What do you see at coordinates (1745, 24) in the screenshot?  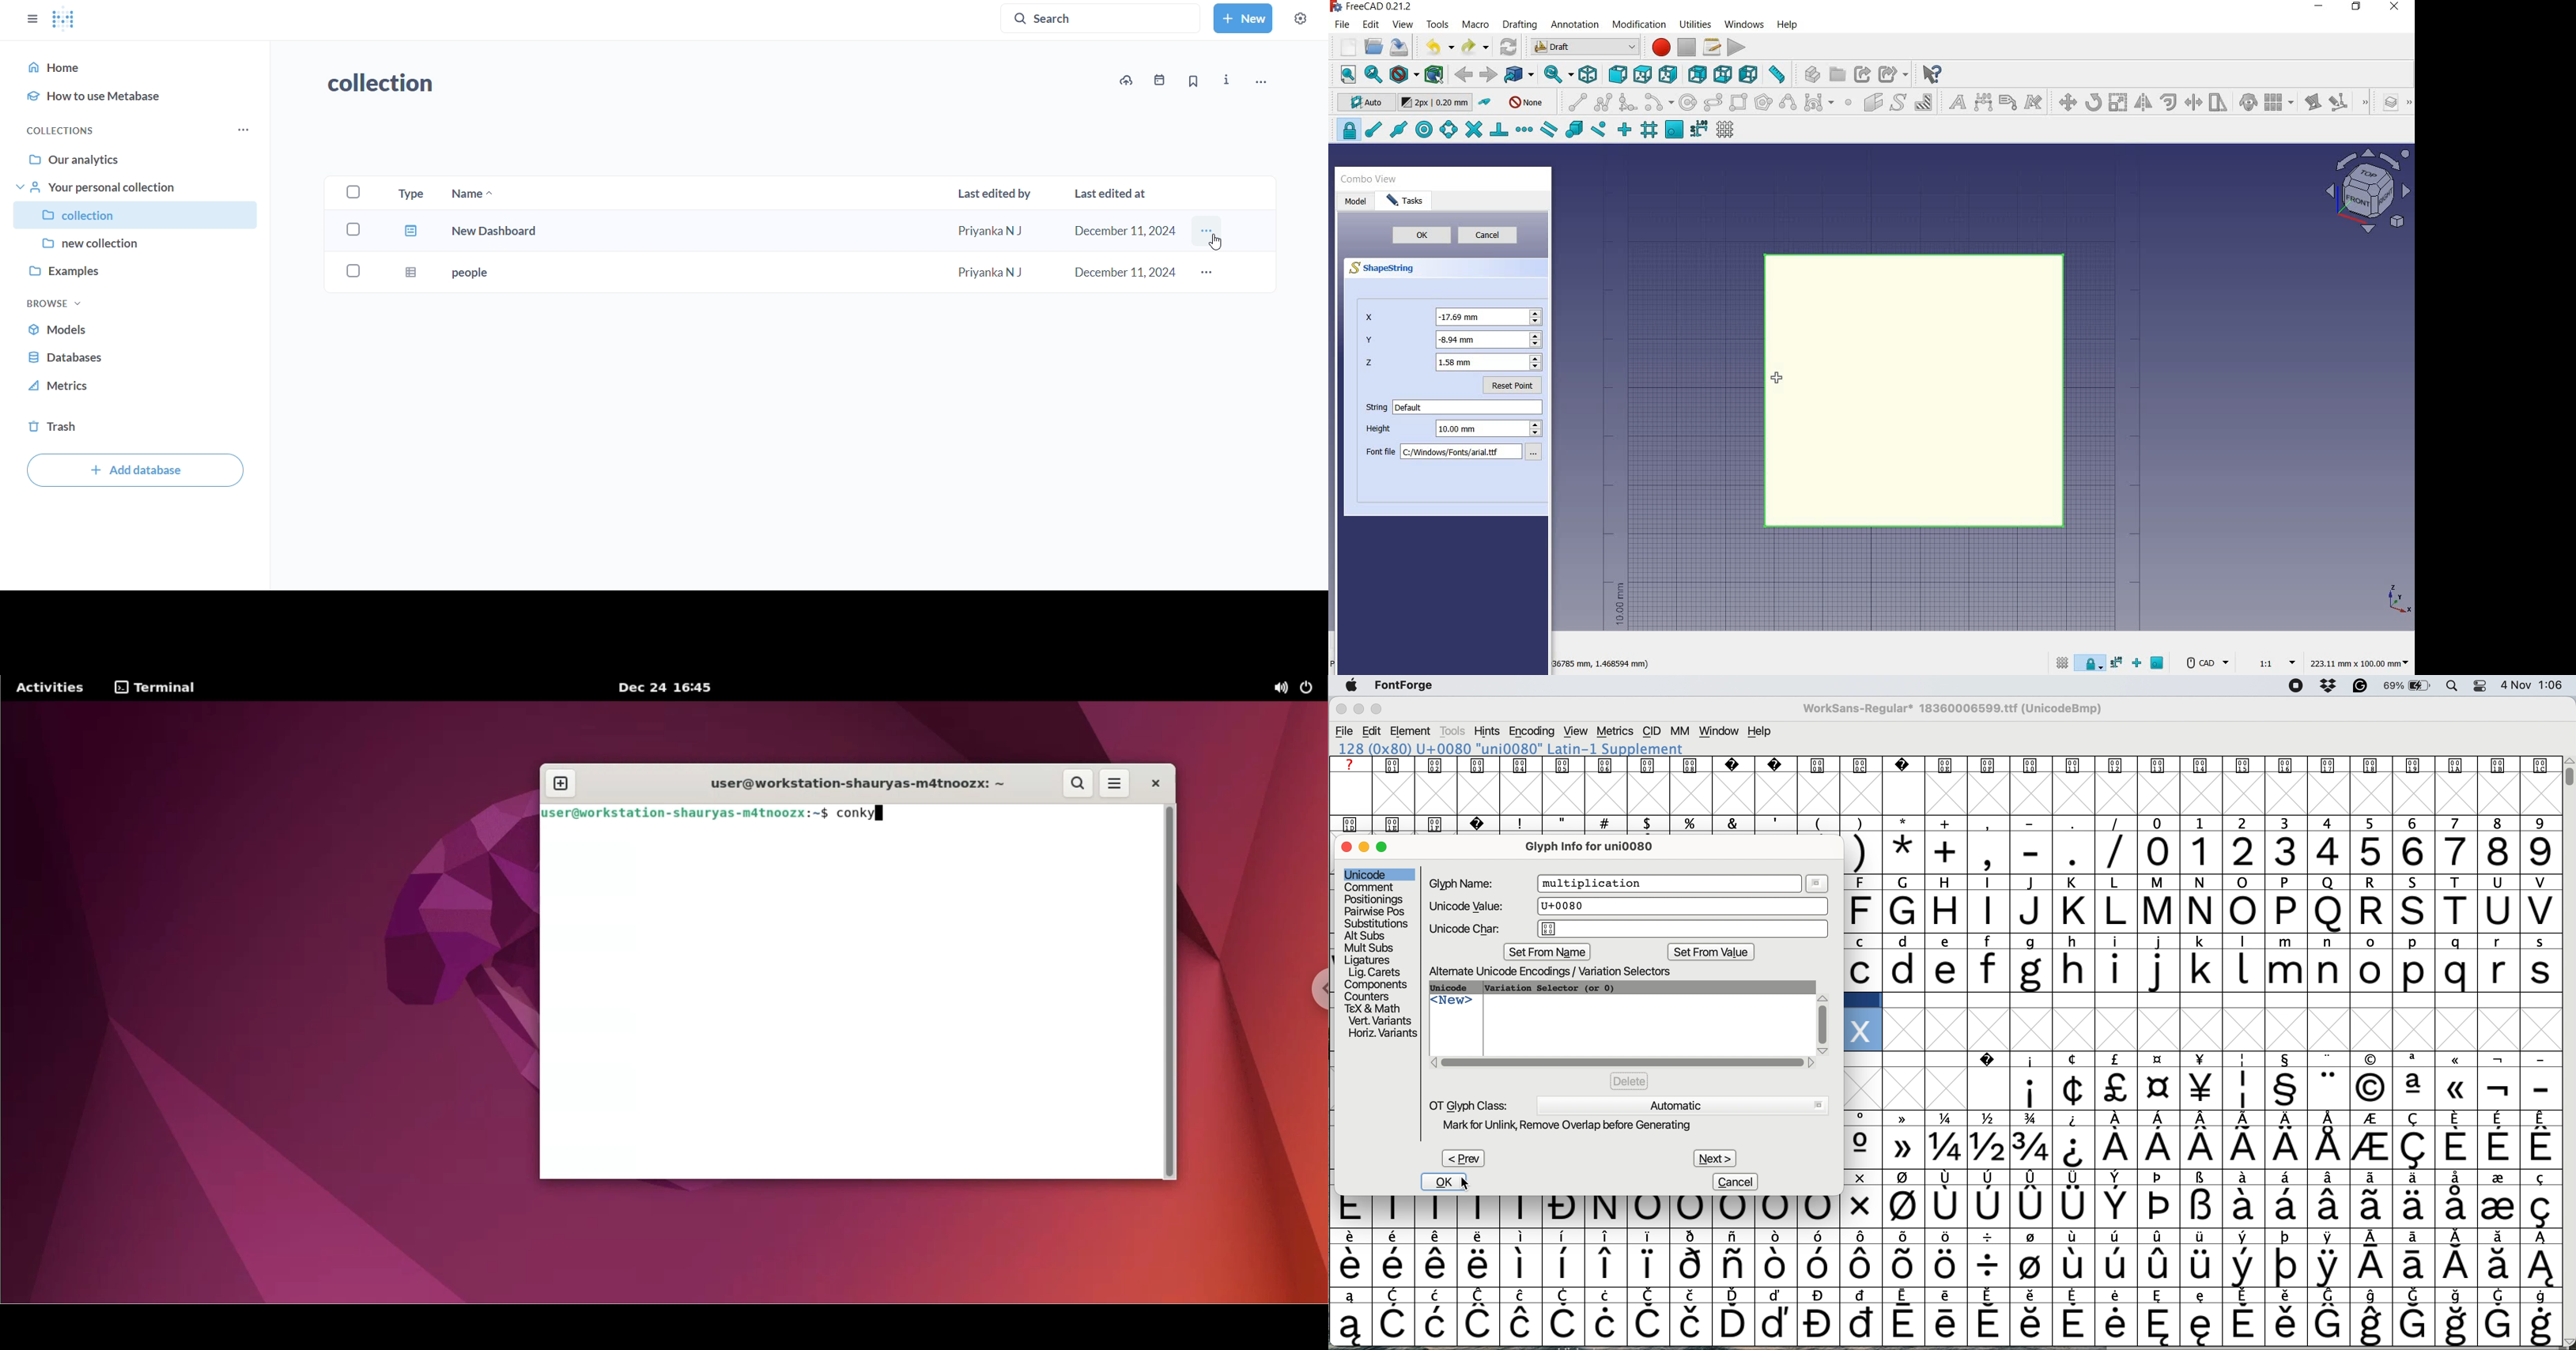 I see `windows` at bounding box center [1745, 24].